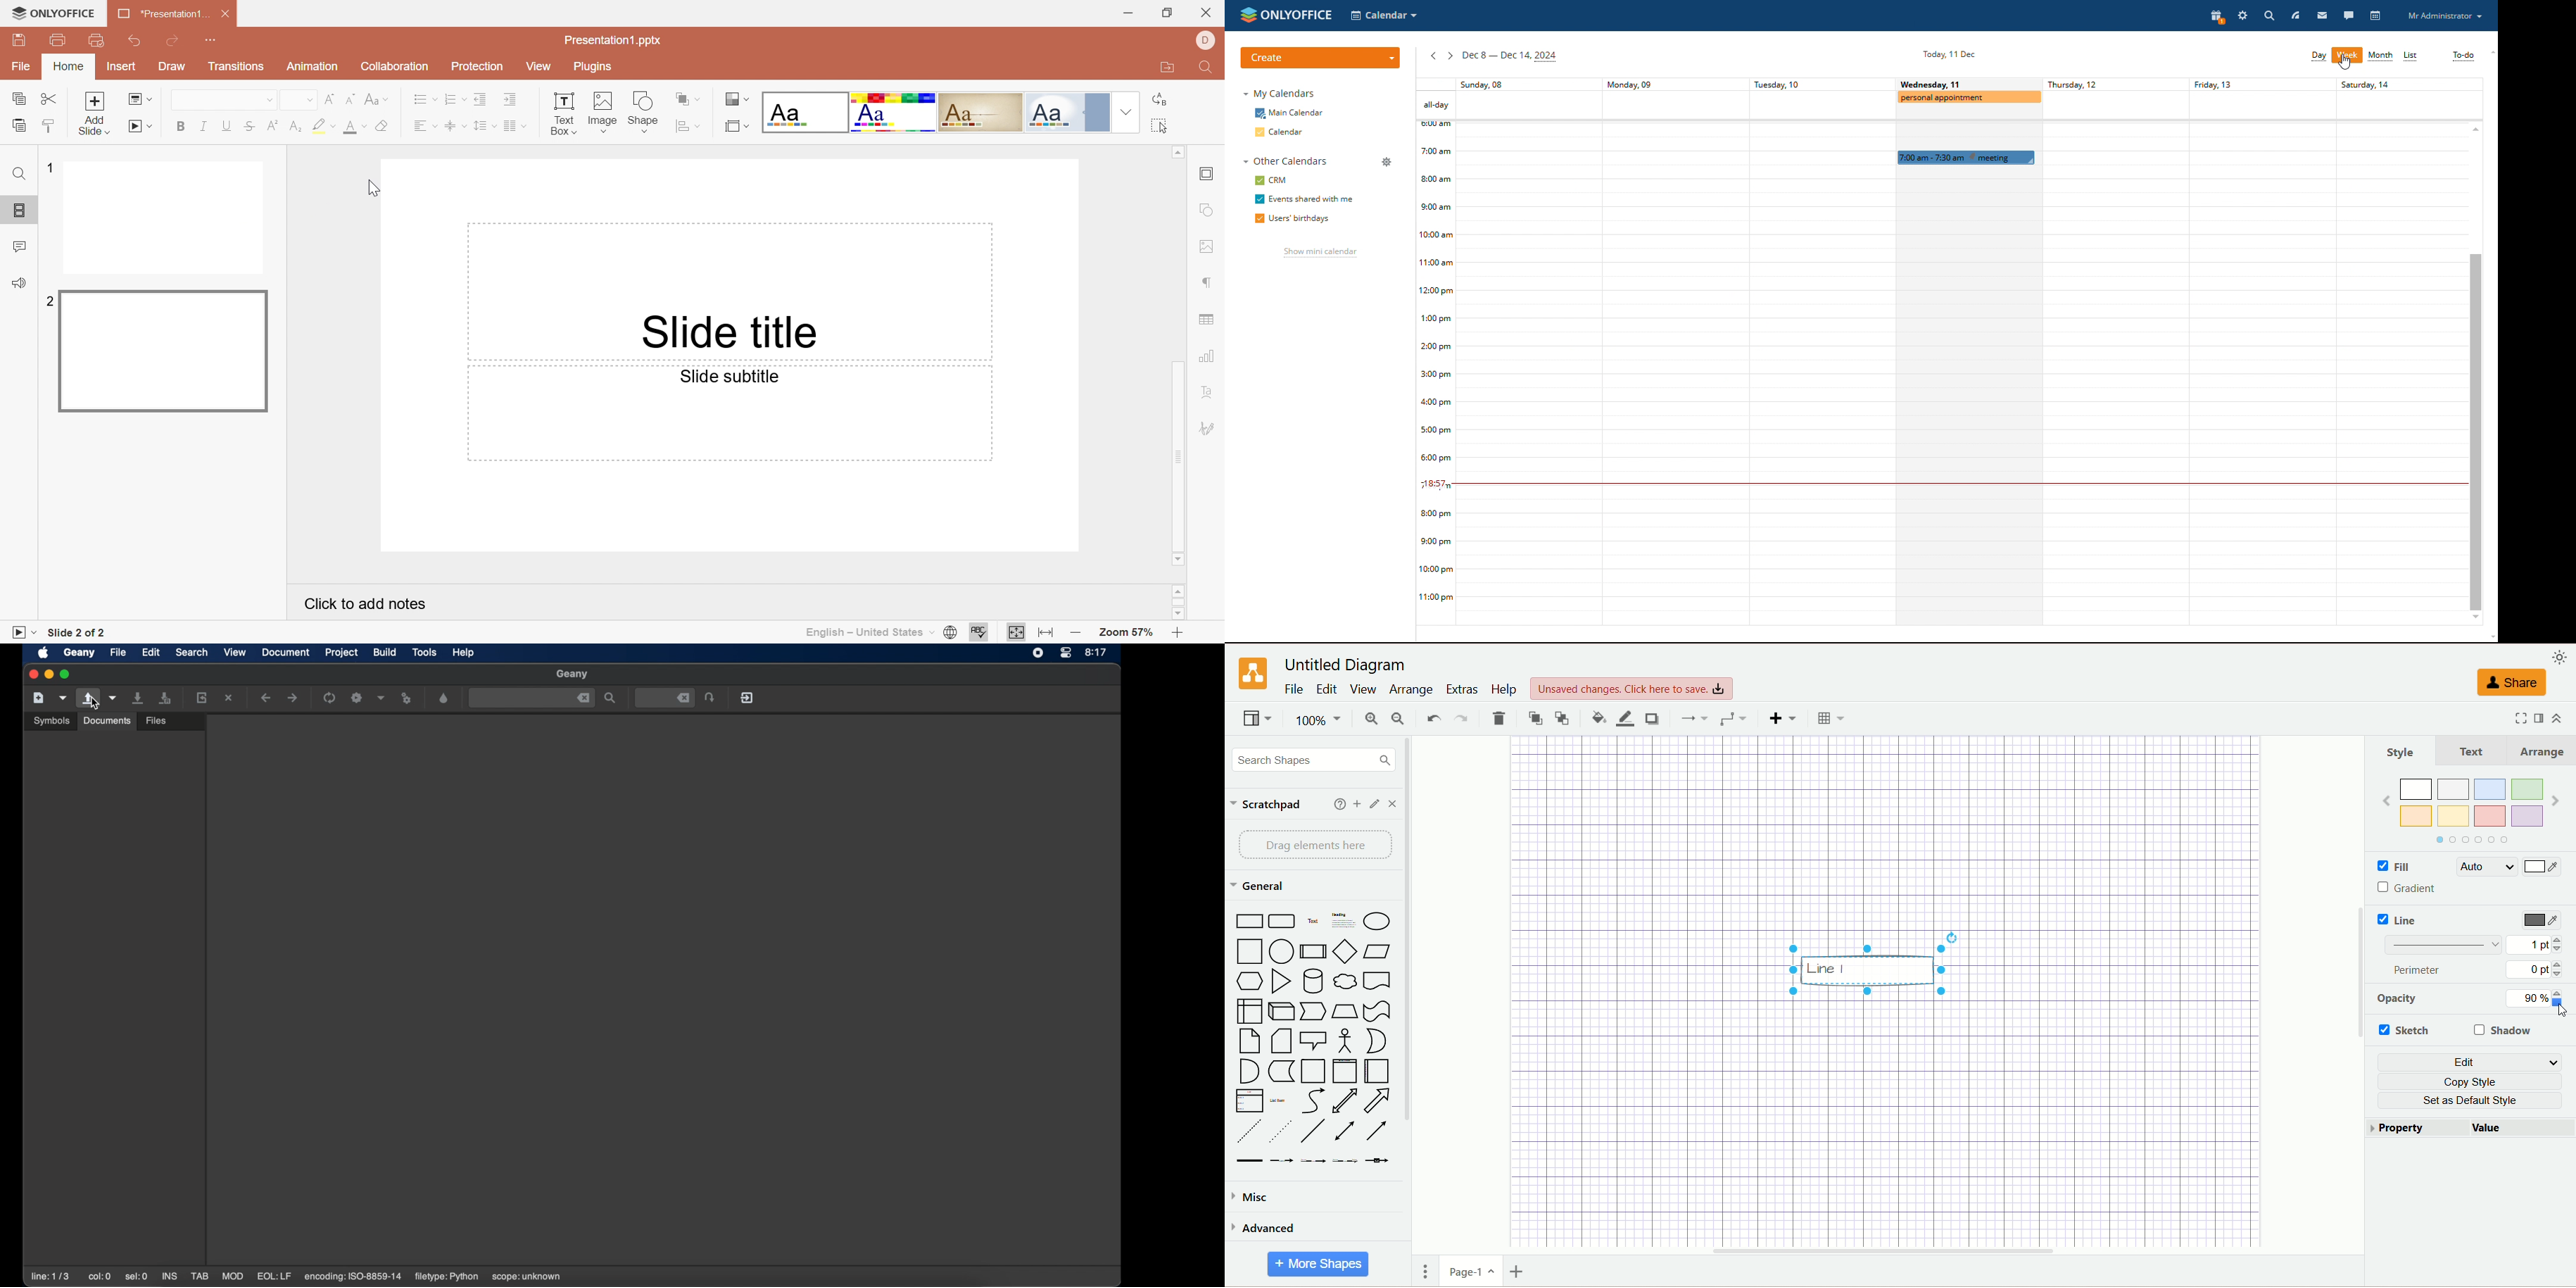  Describe the element at coordinates (2474, 431) in the screenshot. I see `scrollbar` at that location.